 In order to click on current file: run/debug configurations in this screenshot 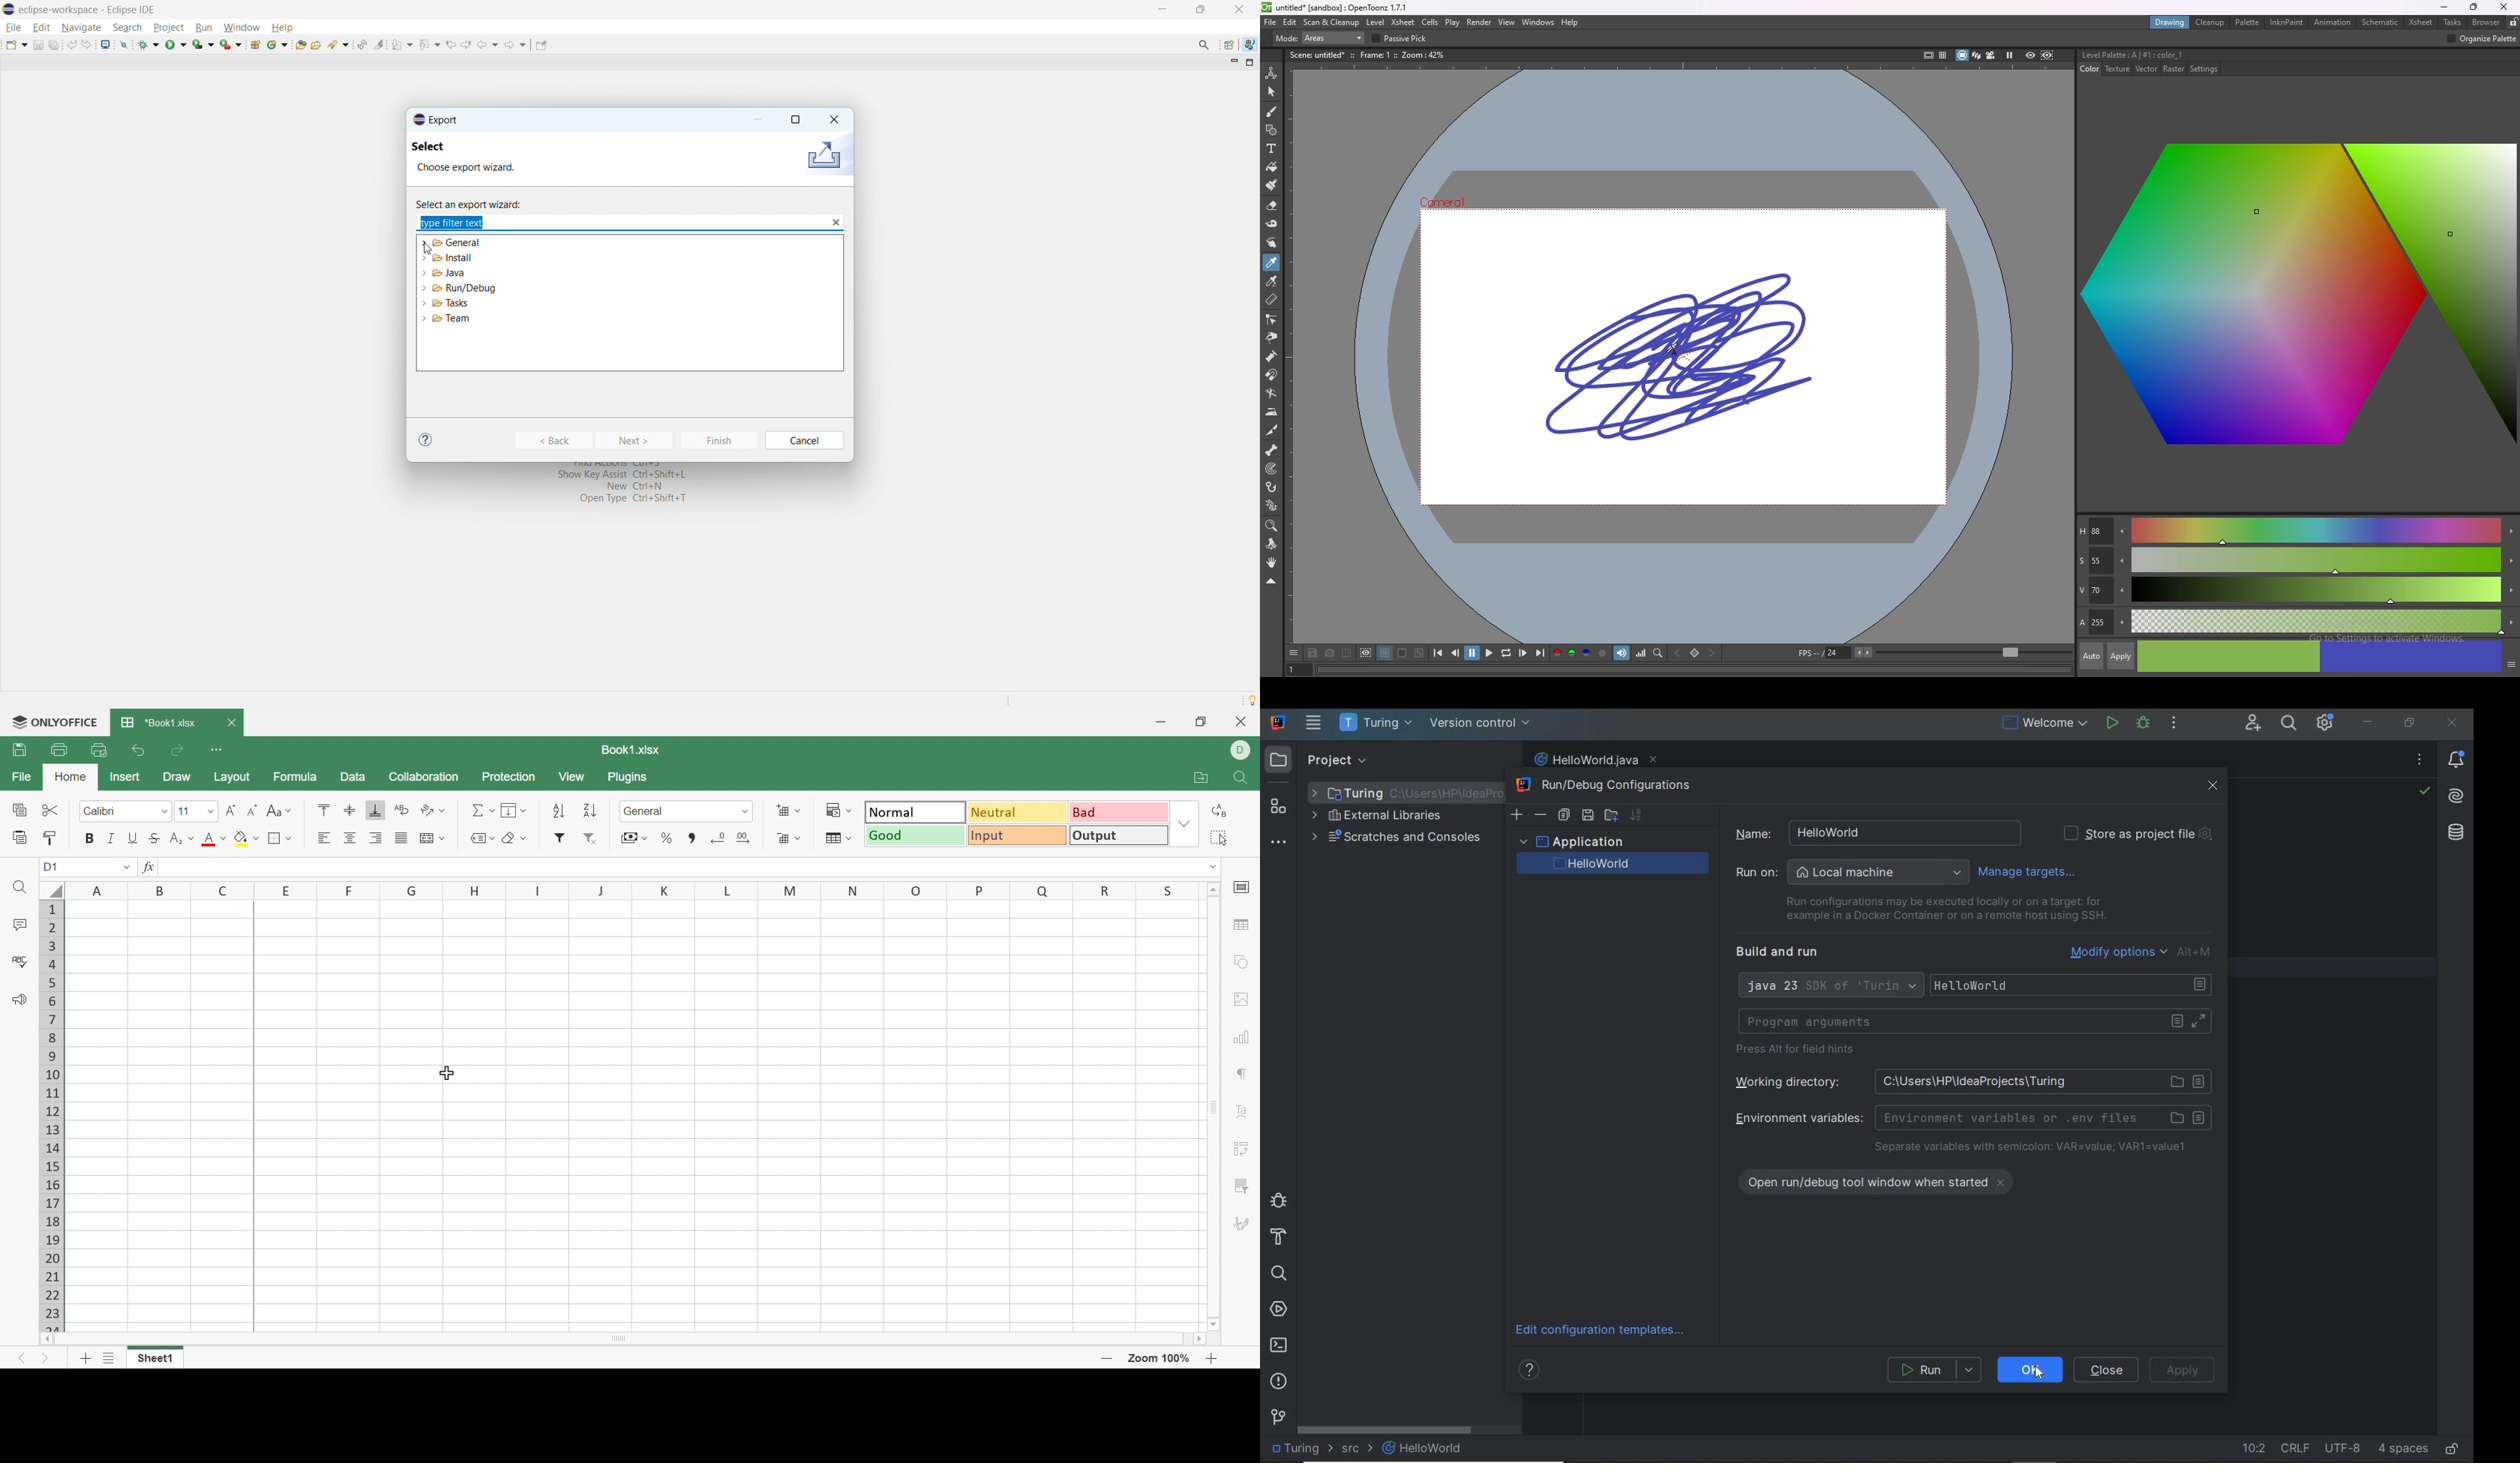, I will do `click(2043, 724)`.